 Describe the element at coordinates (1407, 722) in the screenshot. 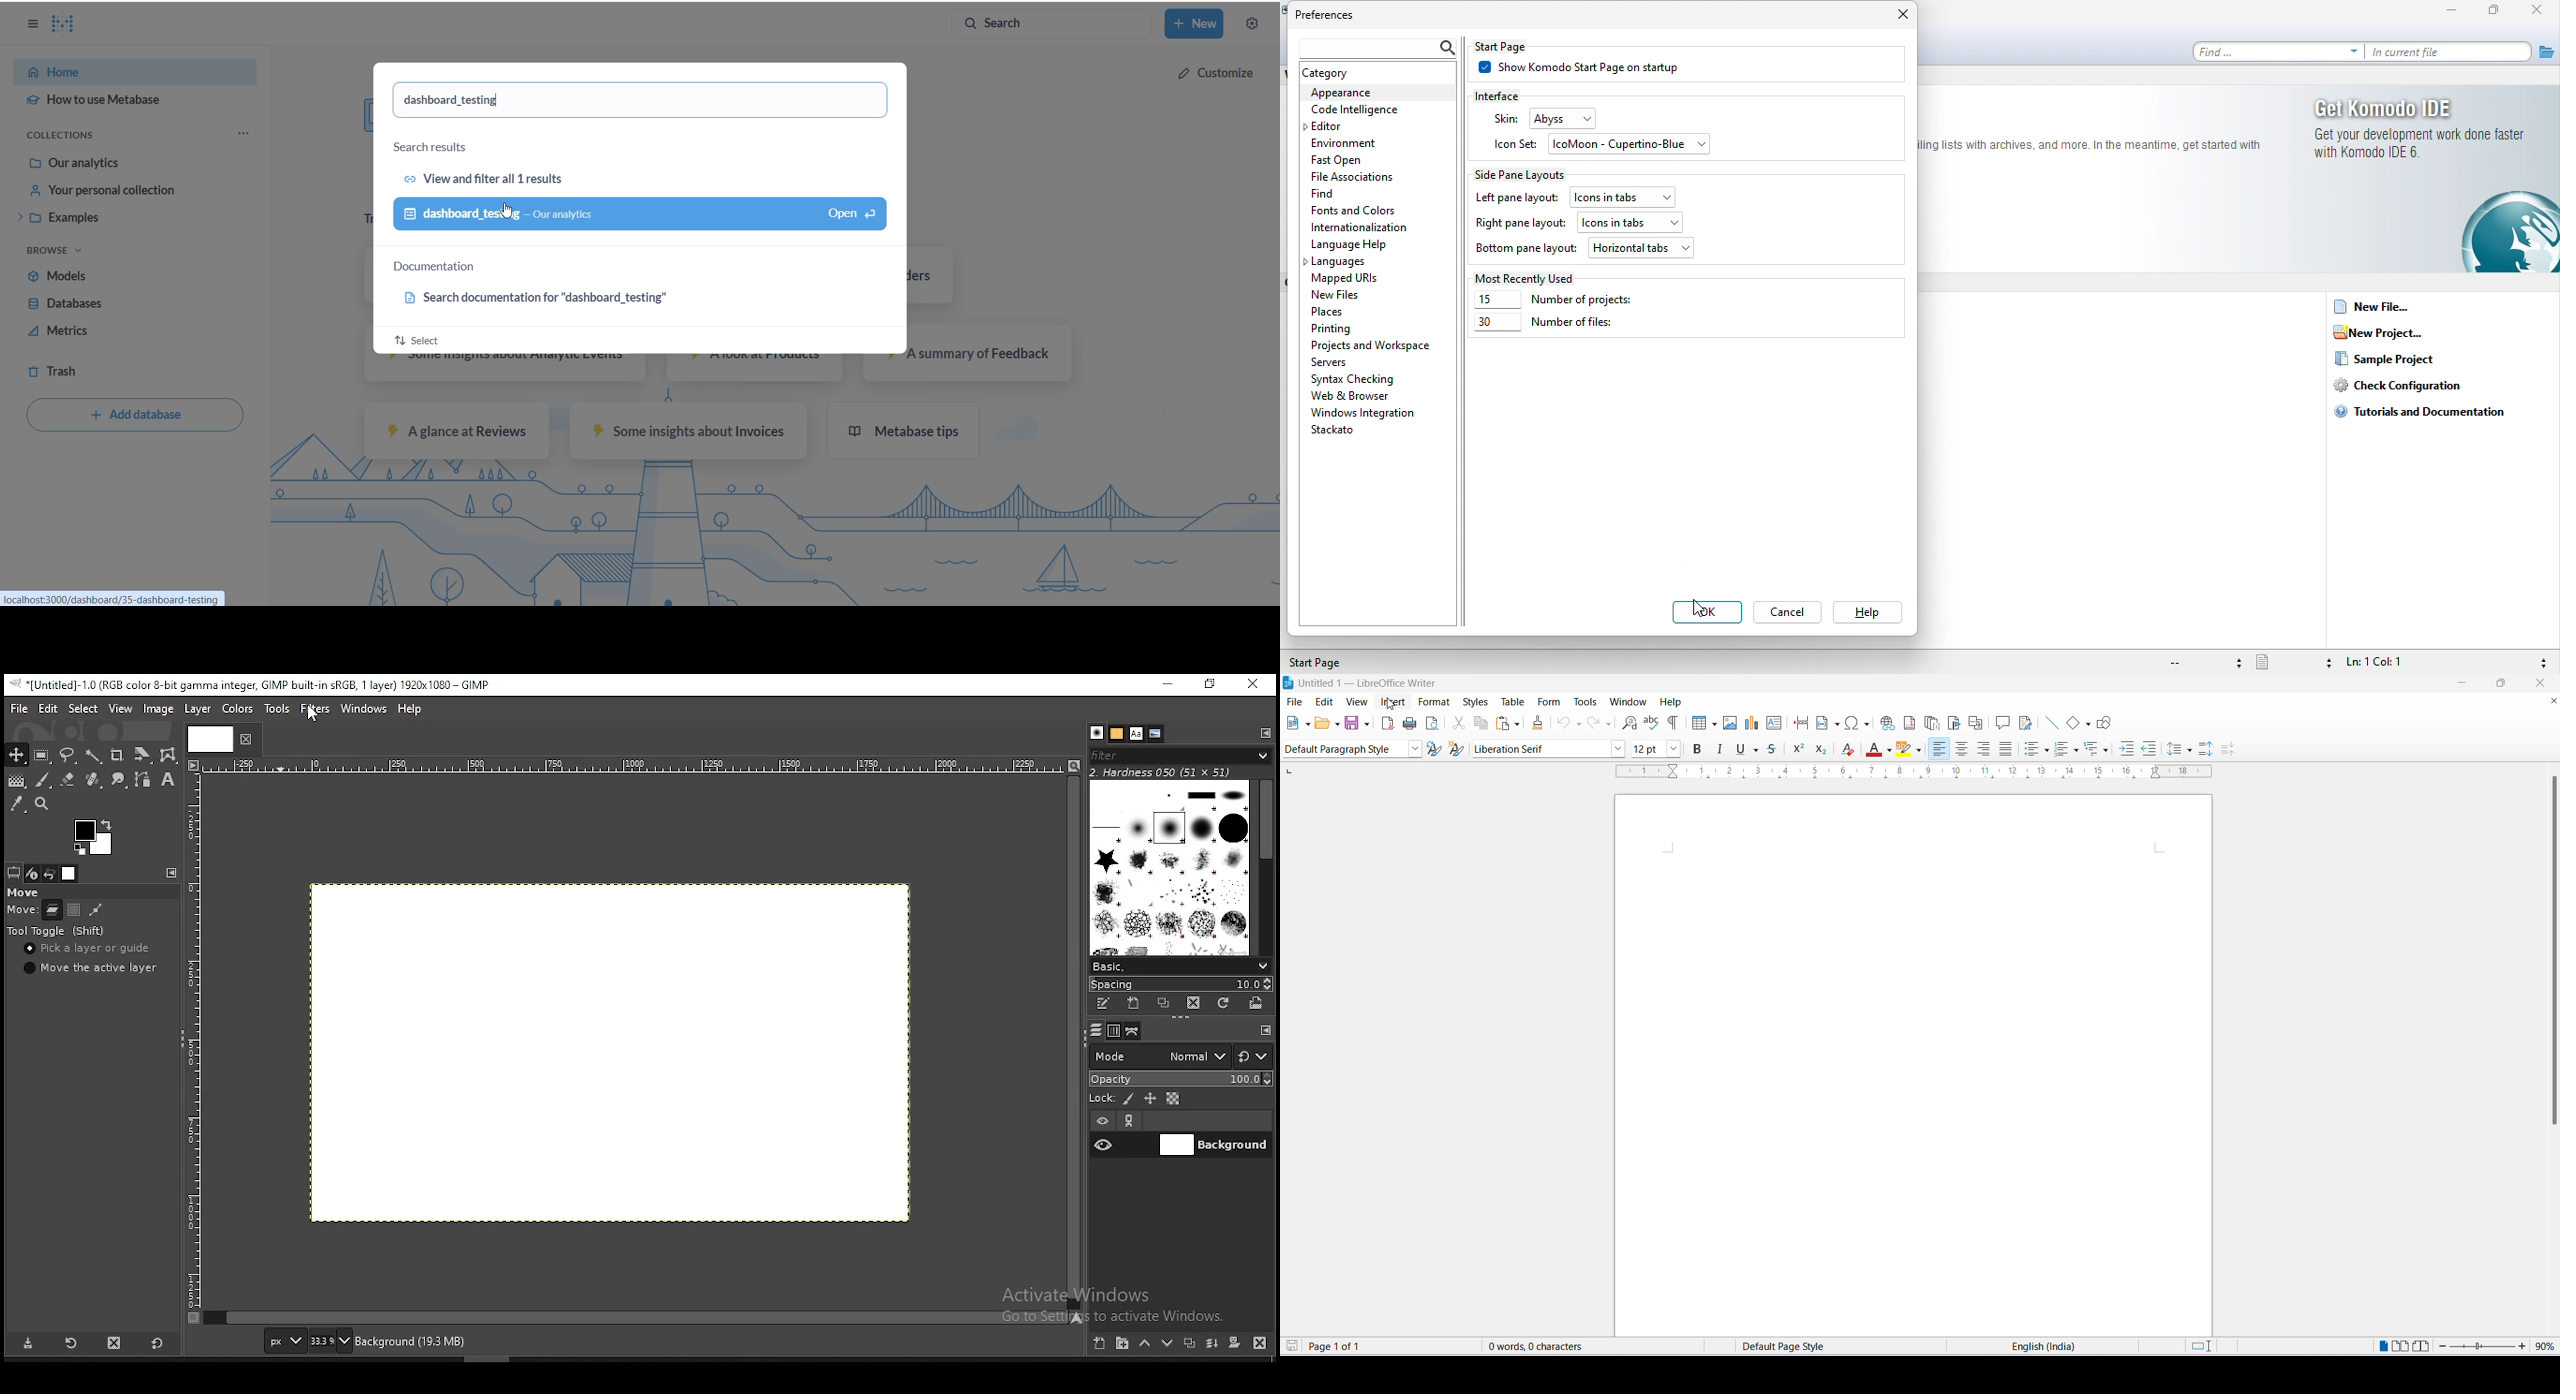

I see `print` at that location.